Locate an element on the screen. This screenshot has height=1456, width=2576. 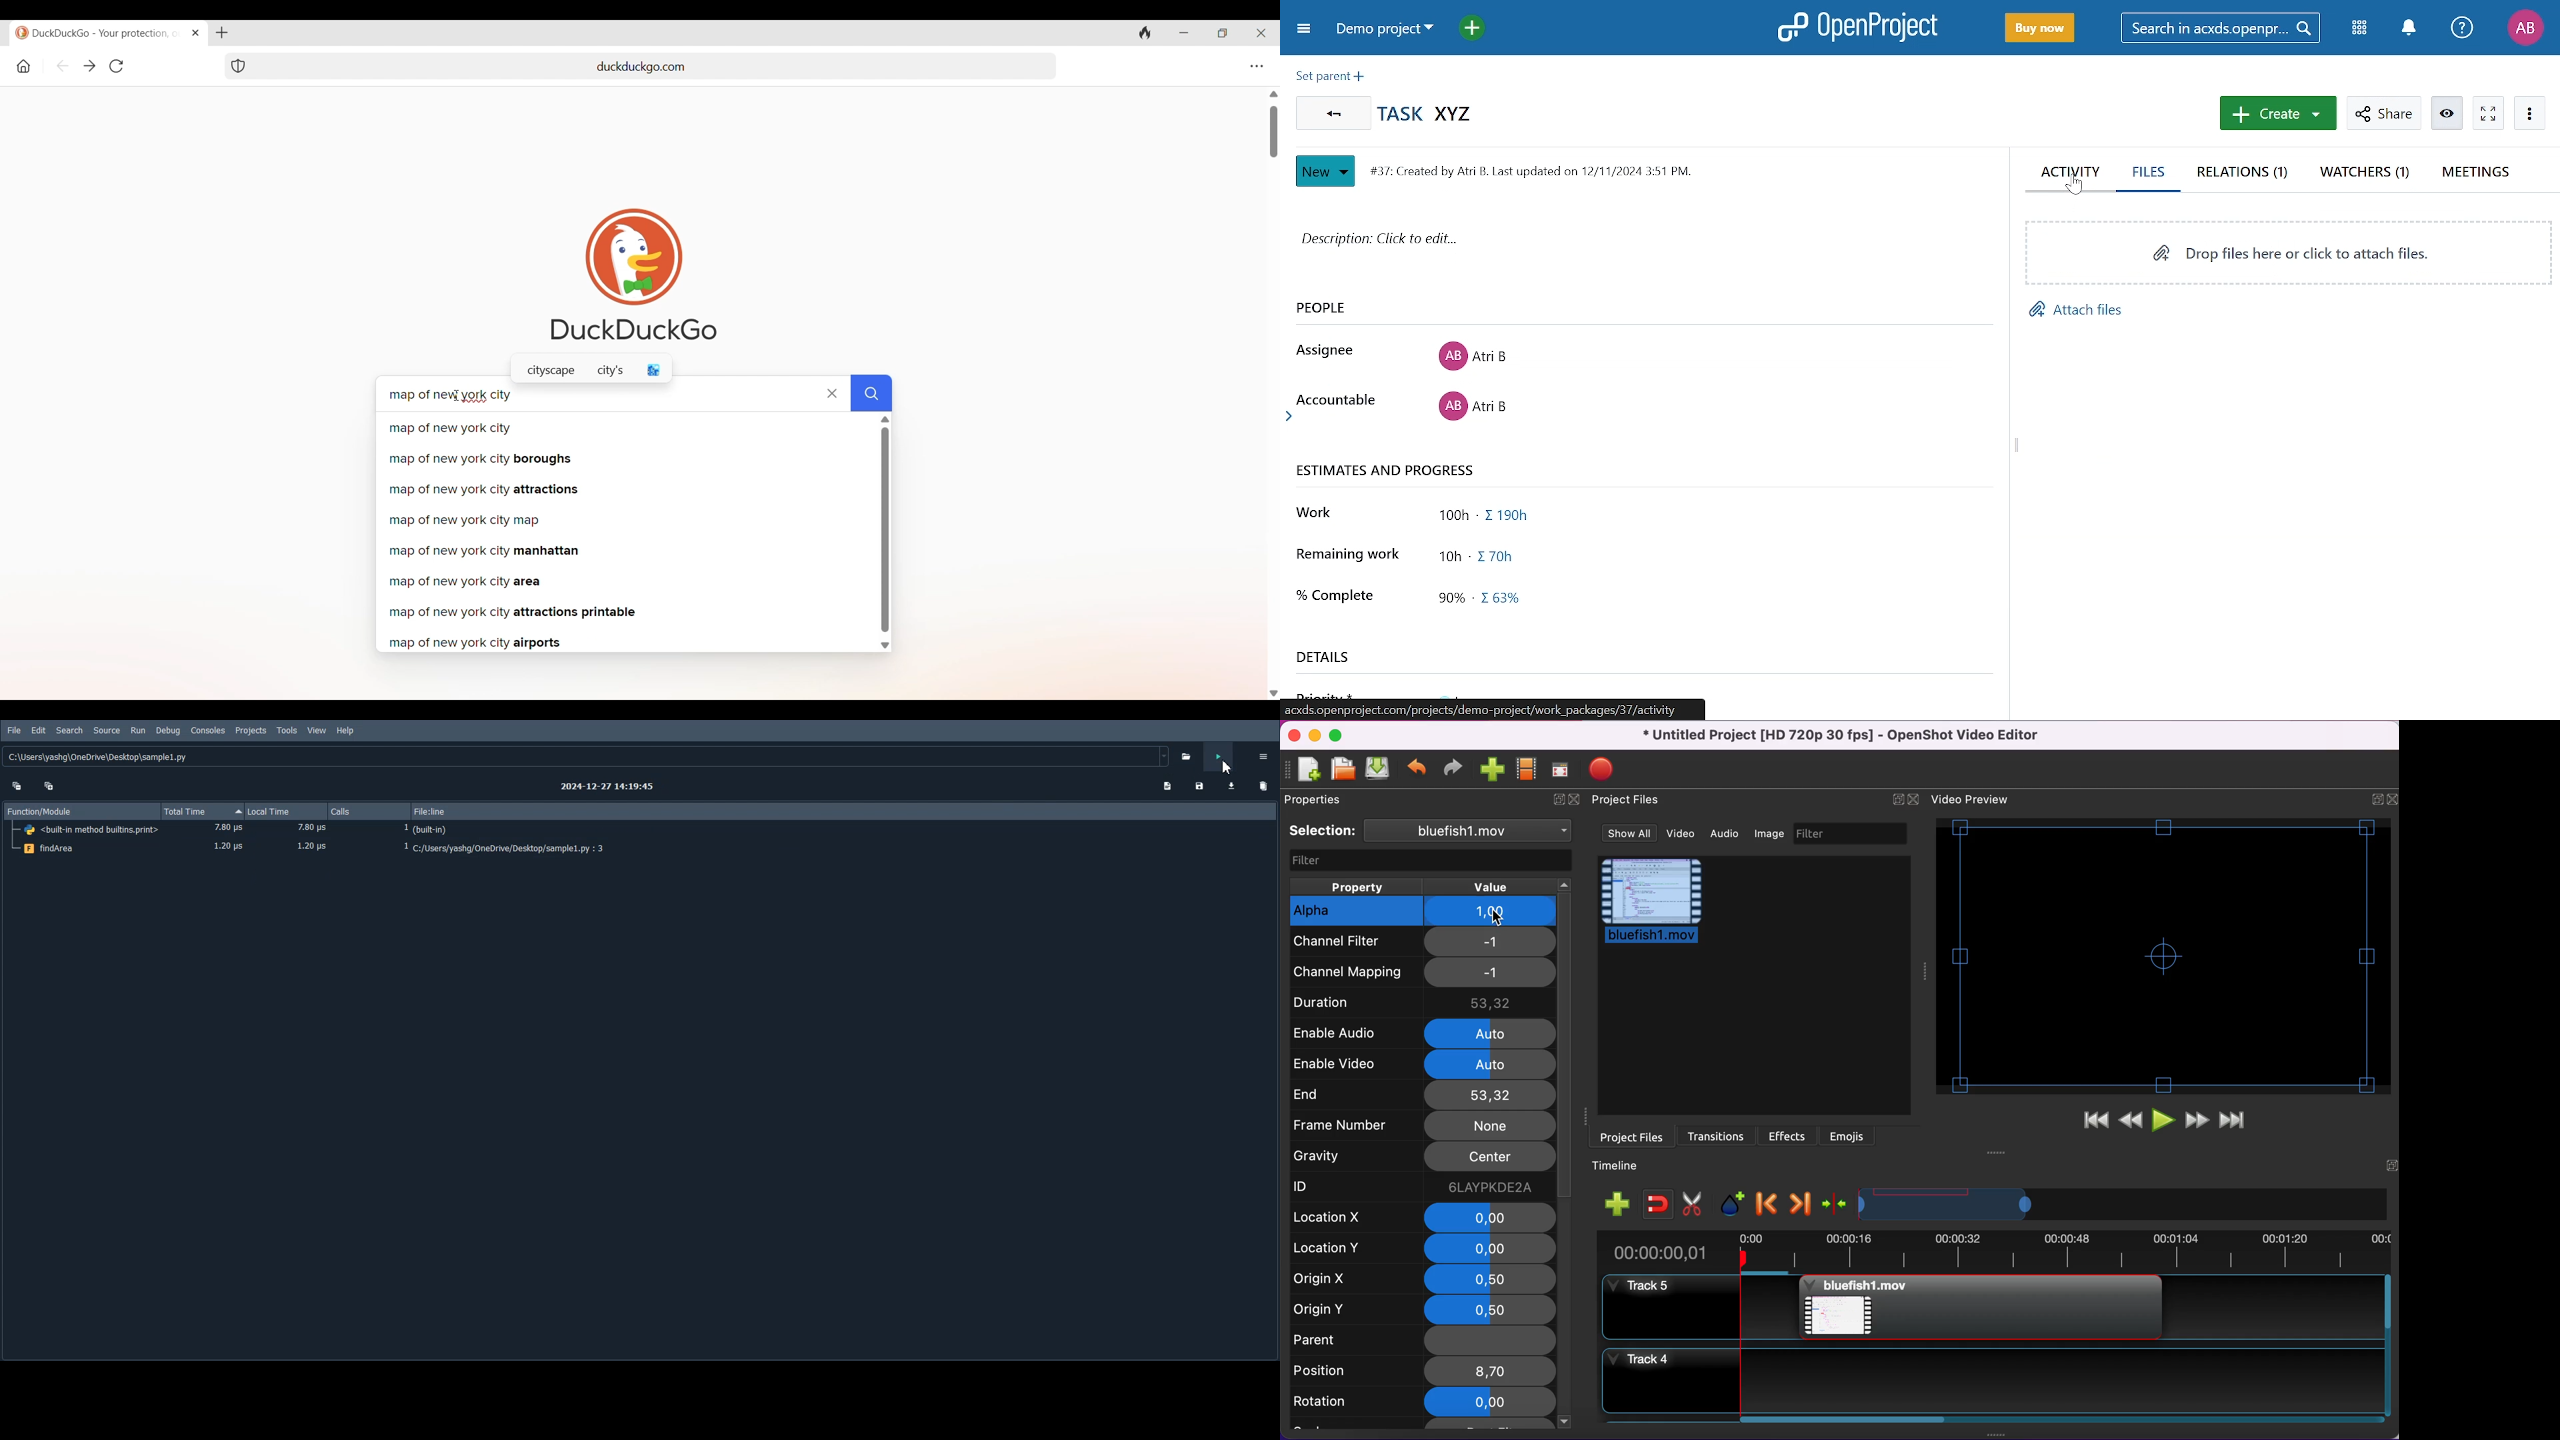
Reload page is located at coordinates (116, 65).